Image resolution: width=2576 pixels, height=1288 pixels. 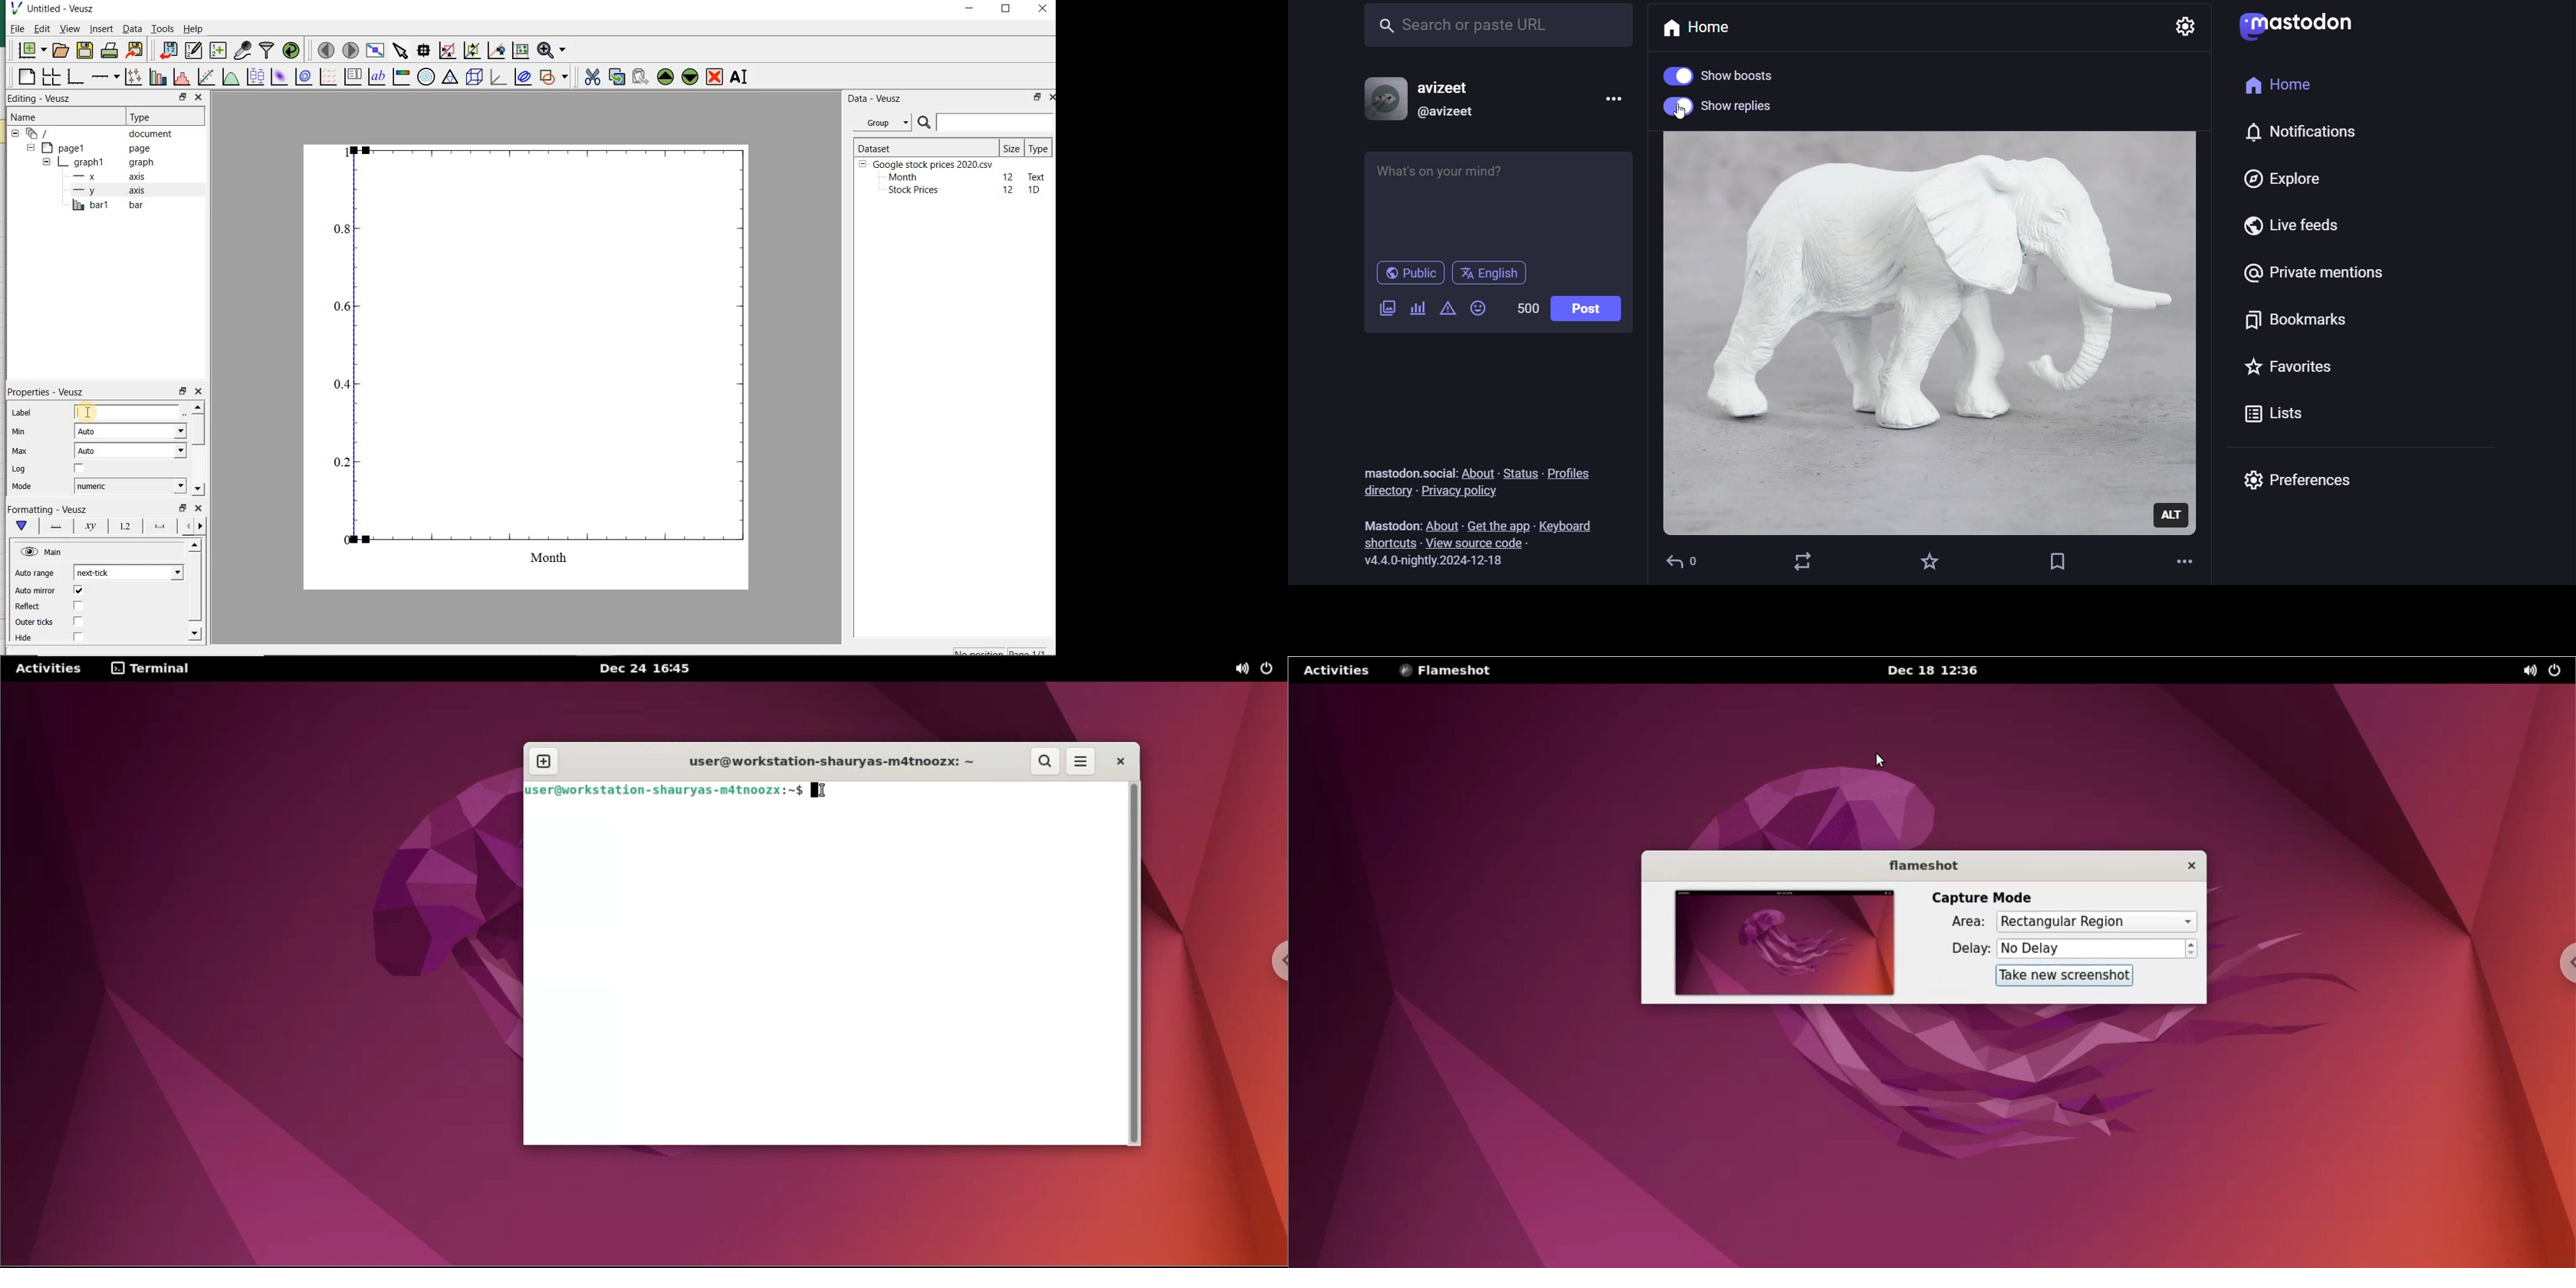 I want to click on plot bar charts, so click(x=156, y=78).